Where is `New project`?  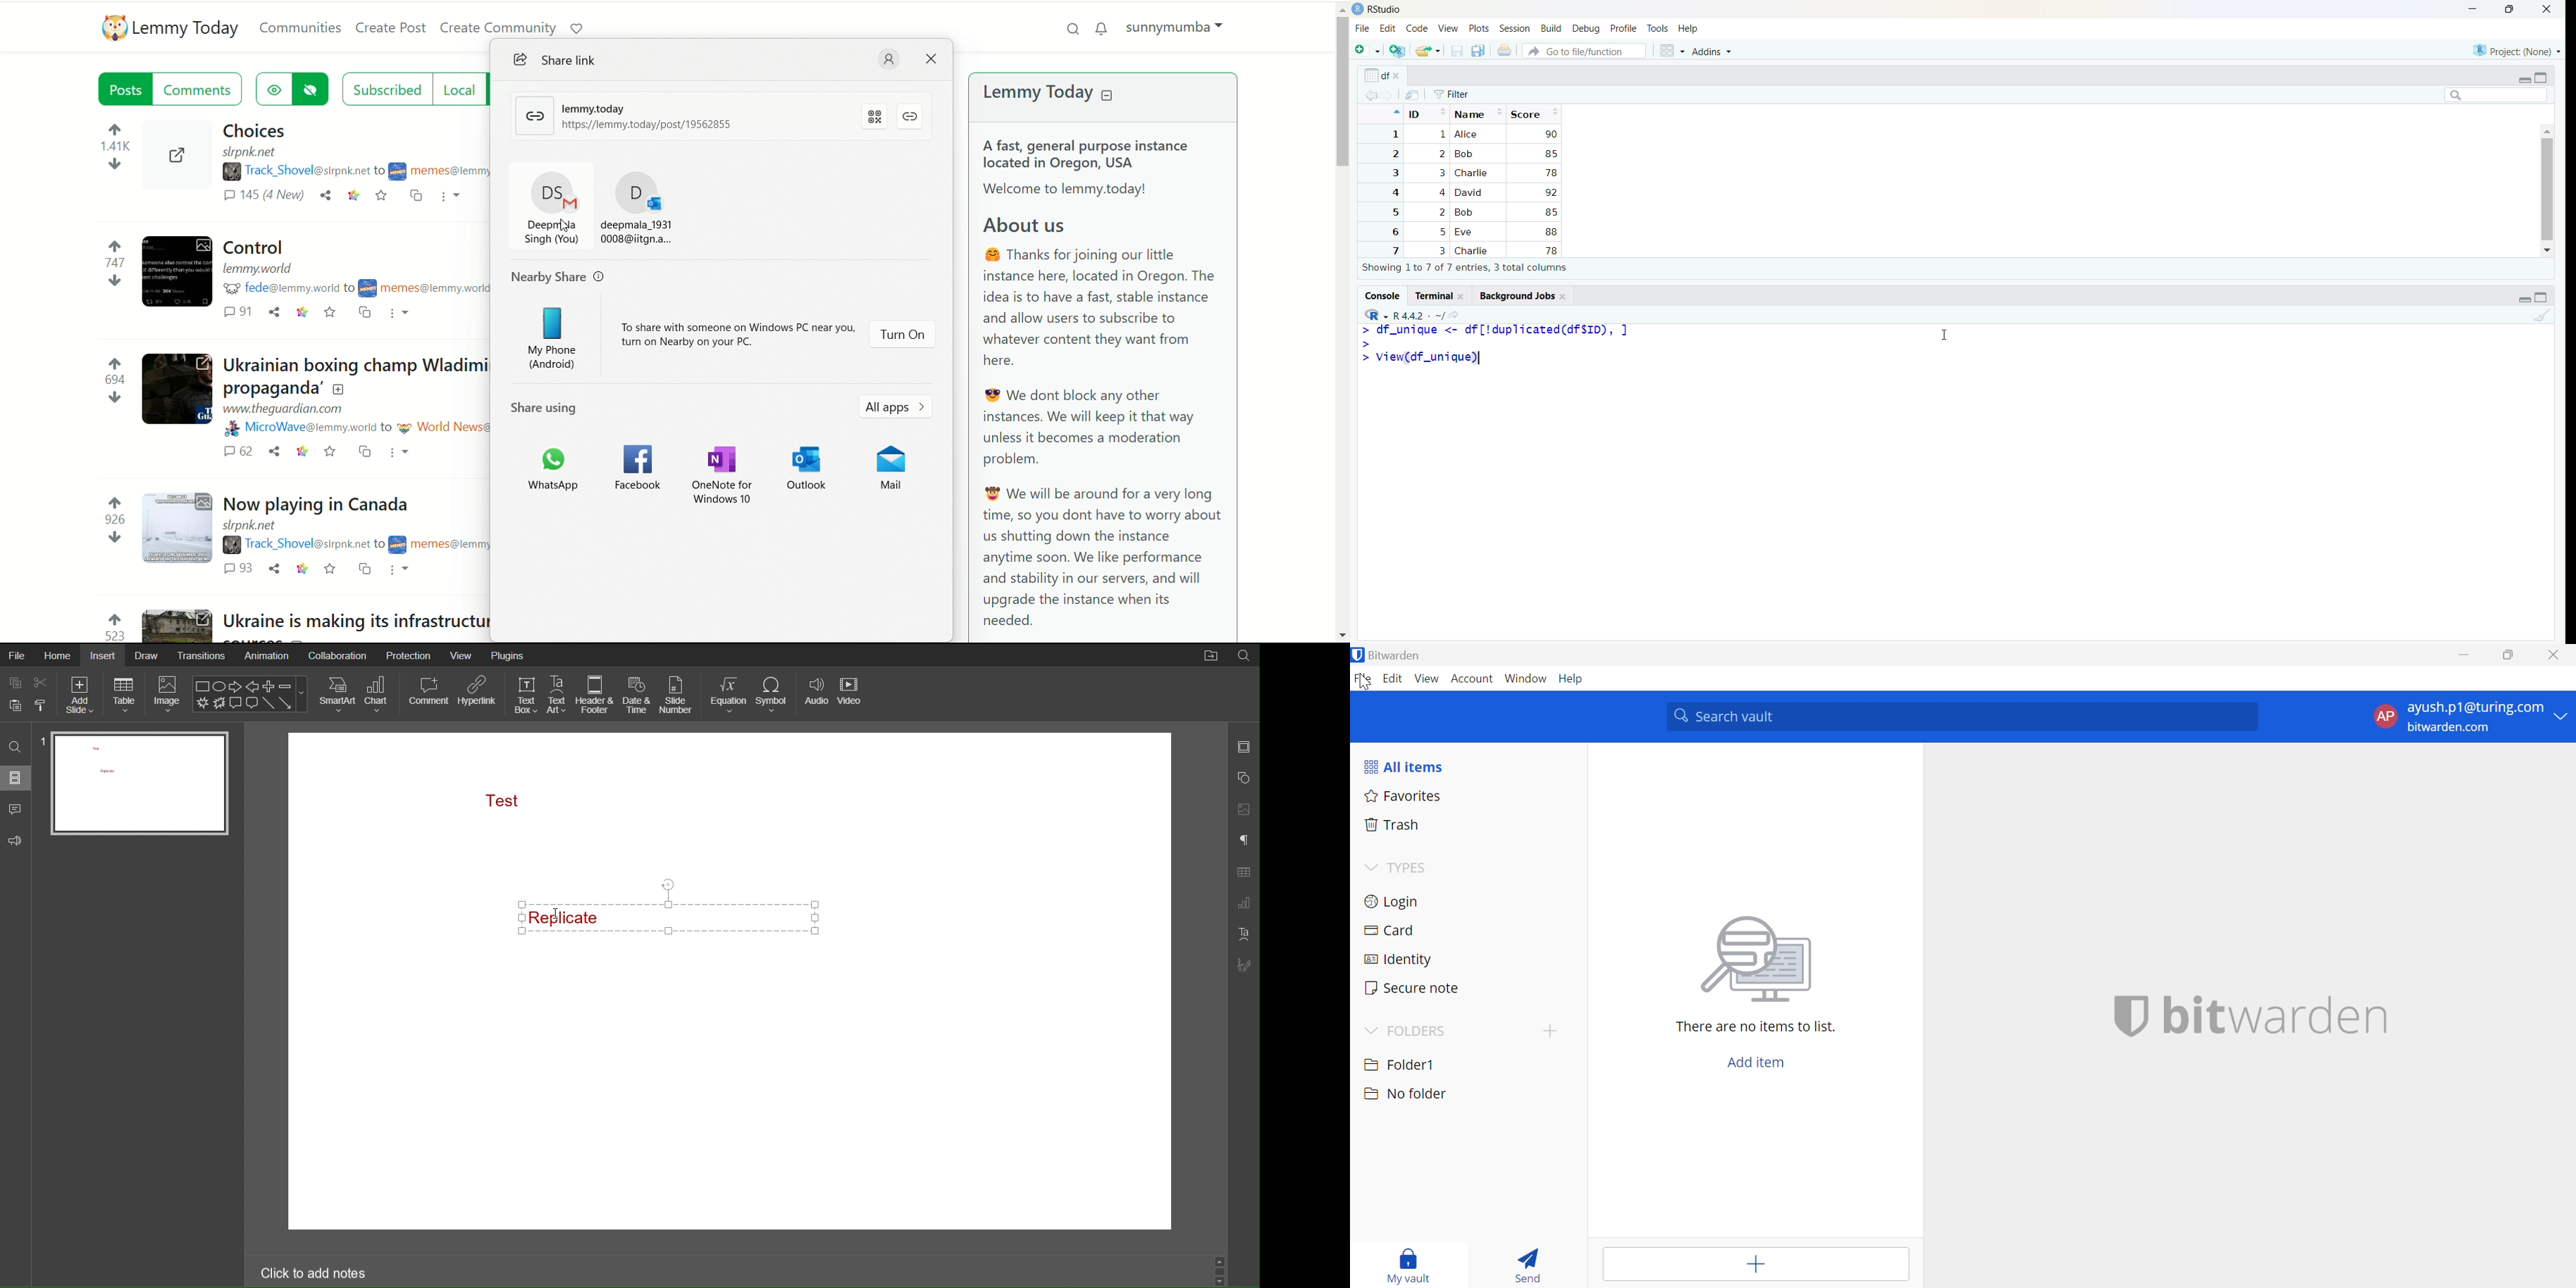
New project is located at coordinates (1398, 51).